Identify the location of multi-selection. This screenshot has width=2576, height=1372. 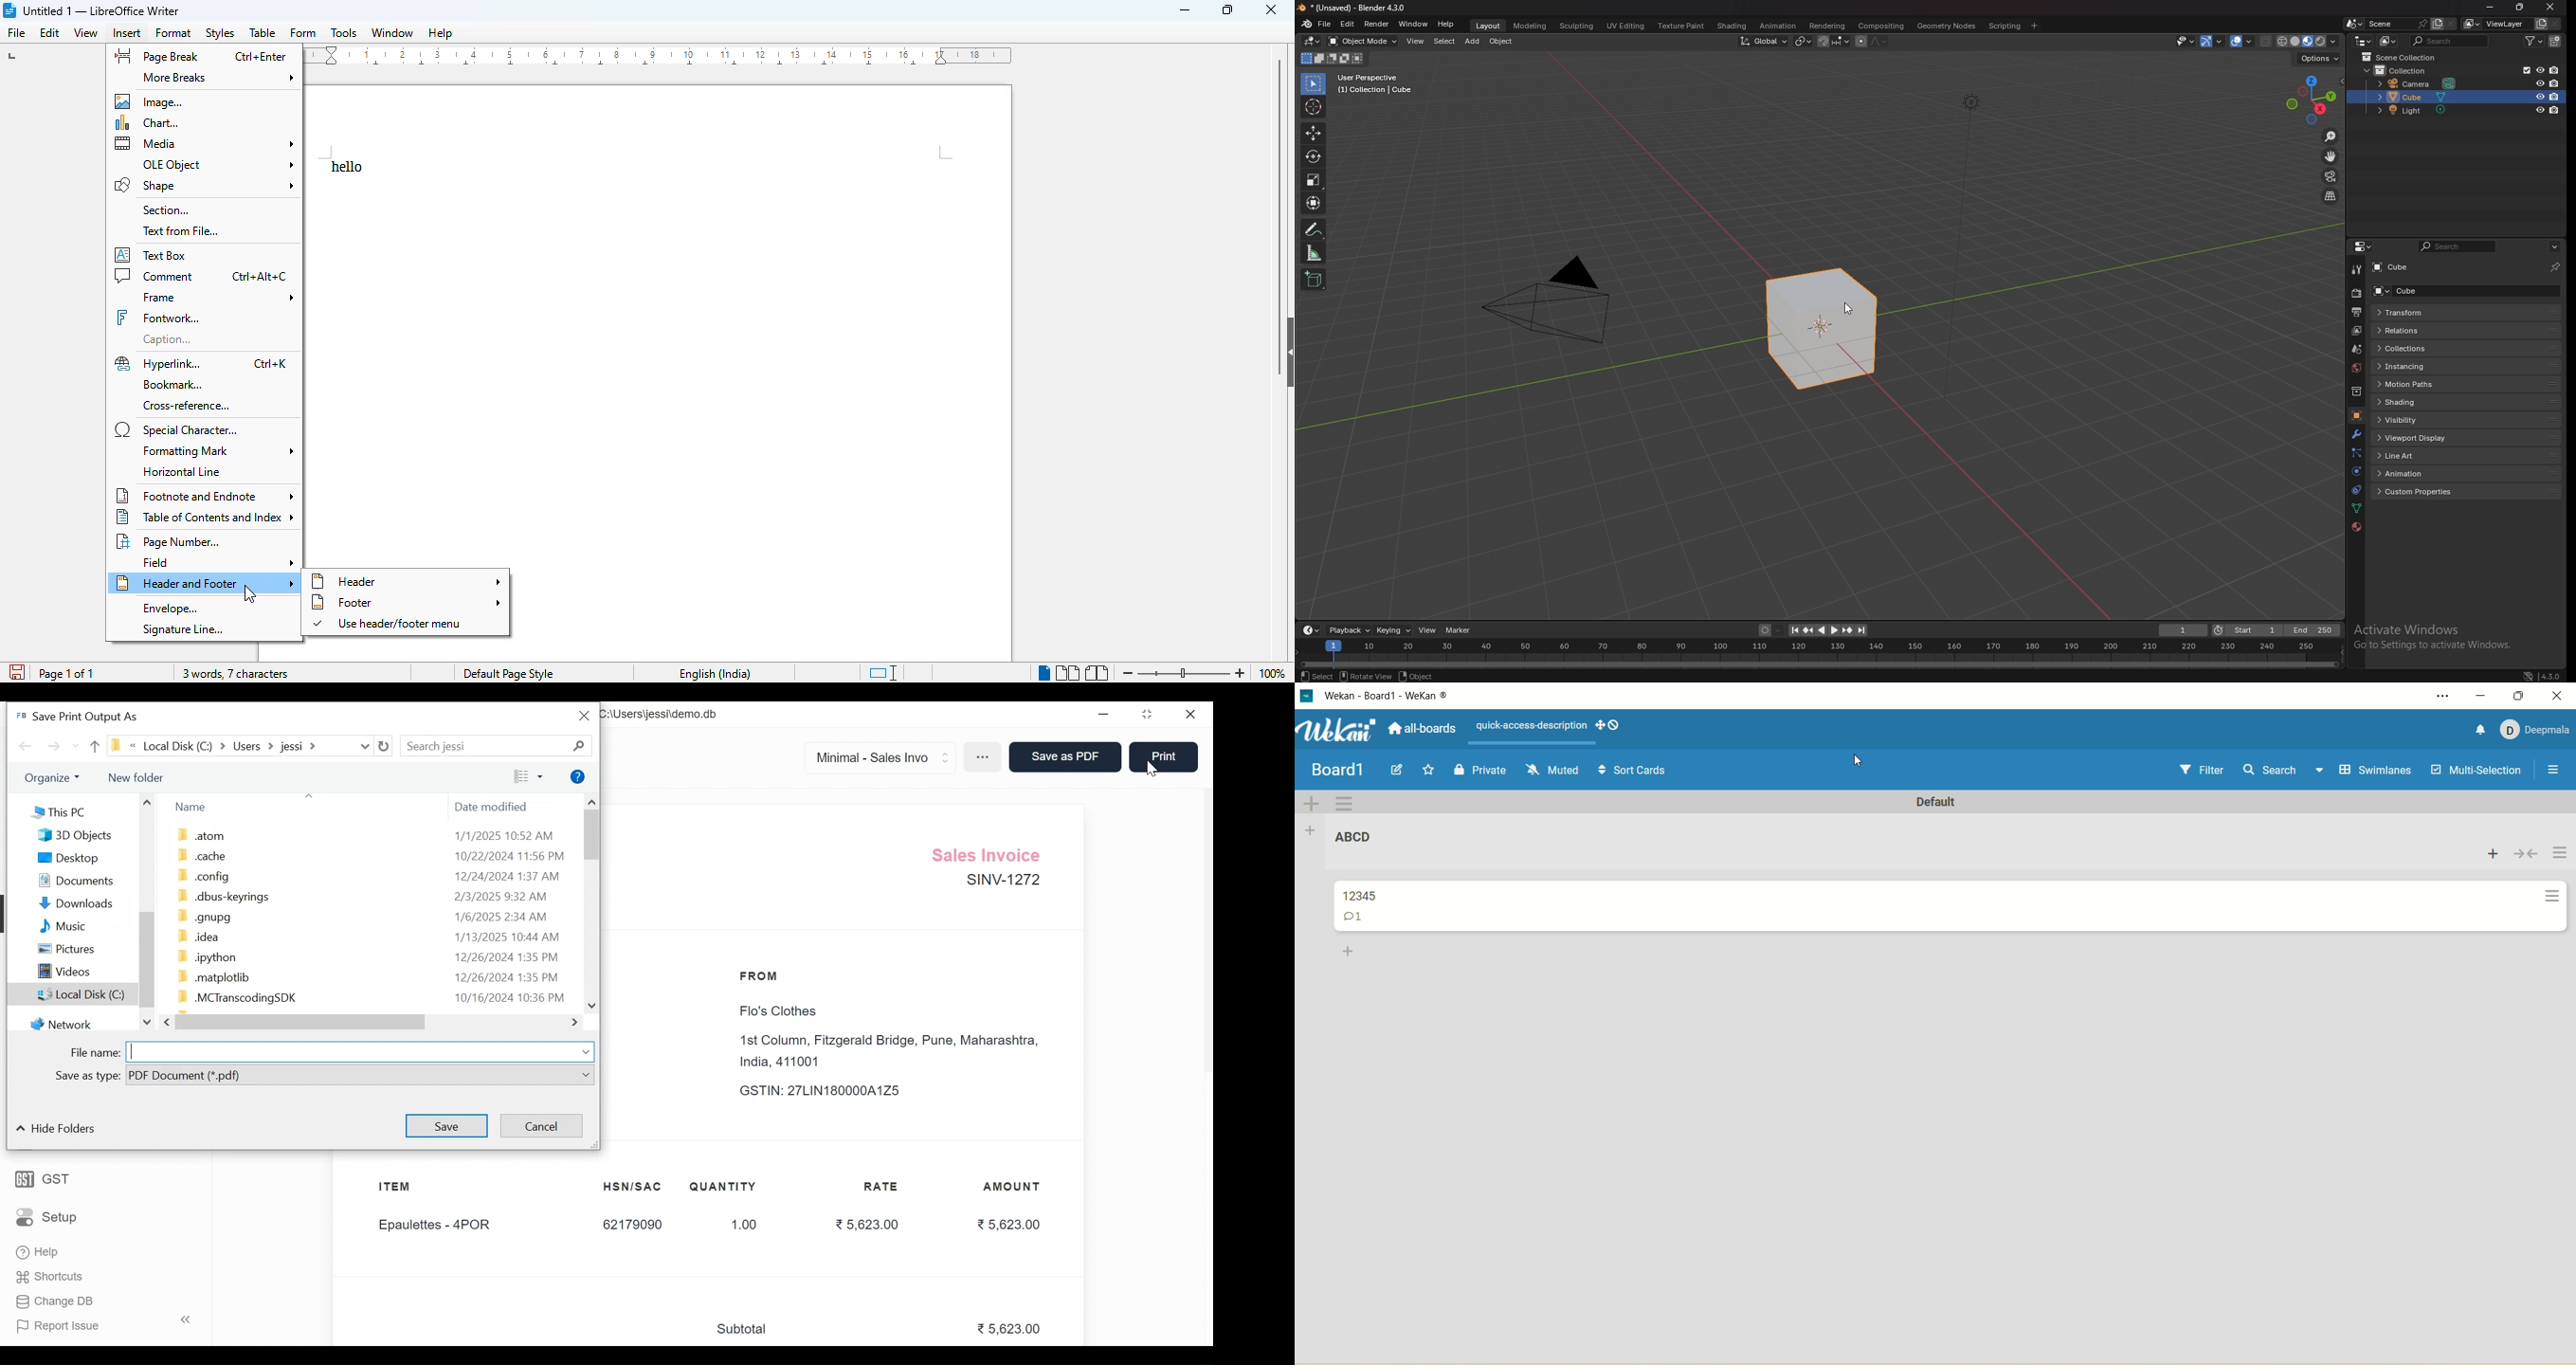
(2474, 771).